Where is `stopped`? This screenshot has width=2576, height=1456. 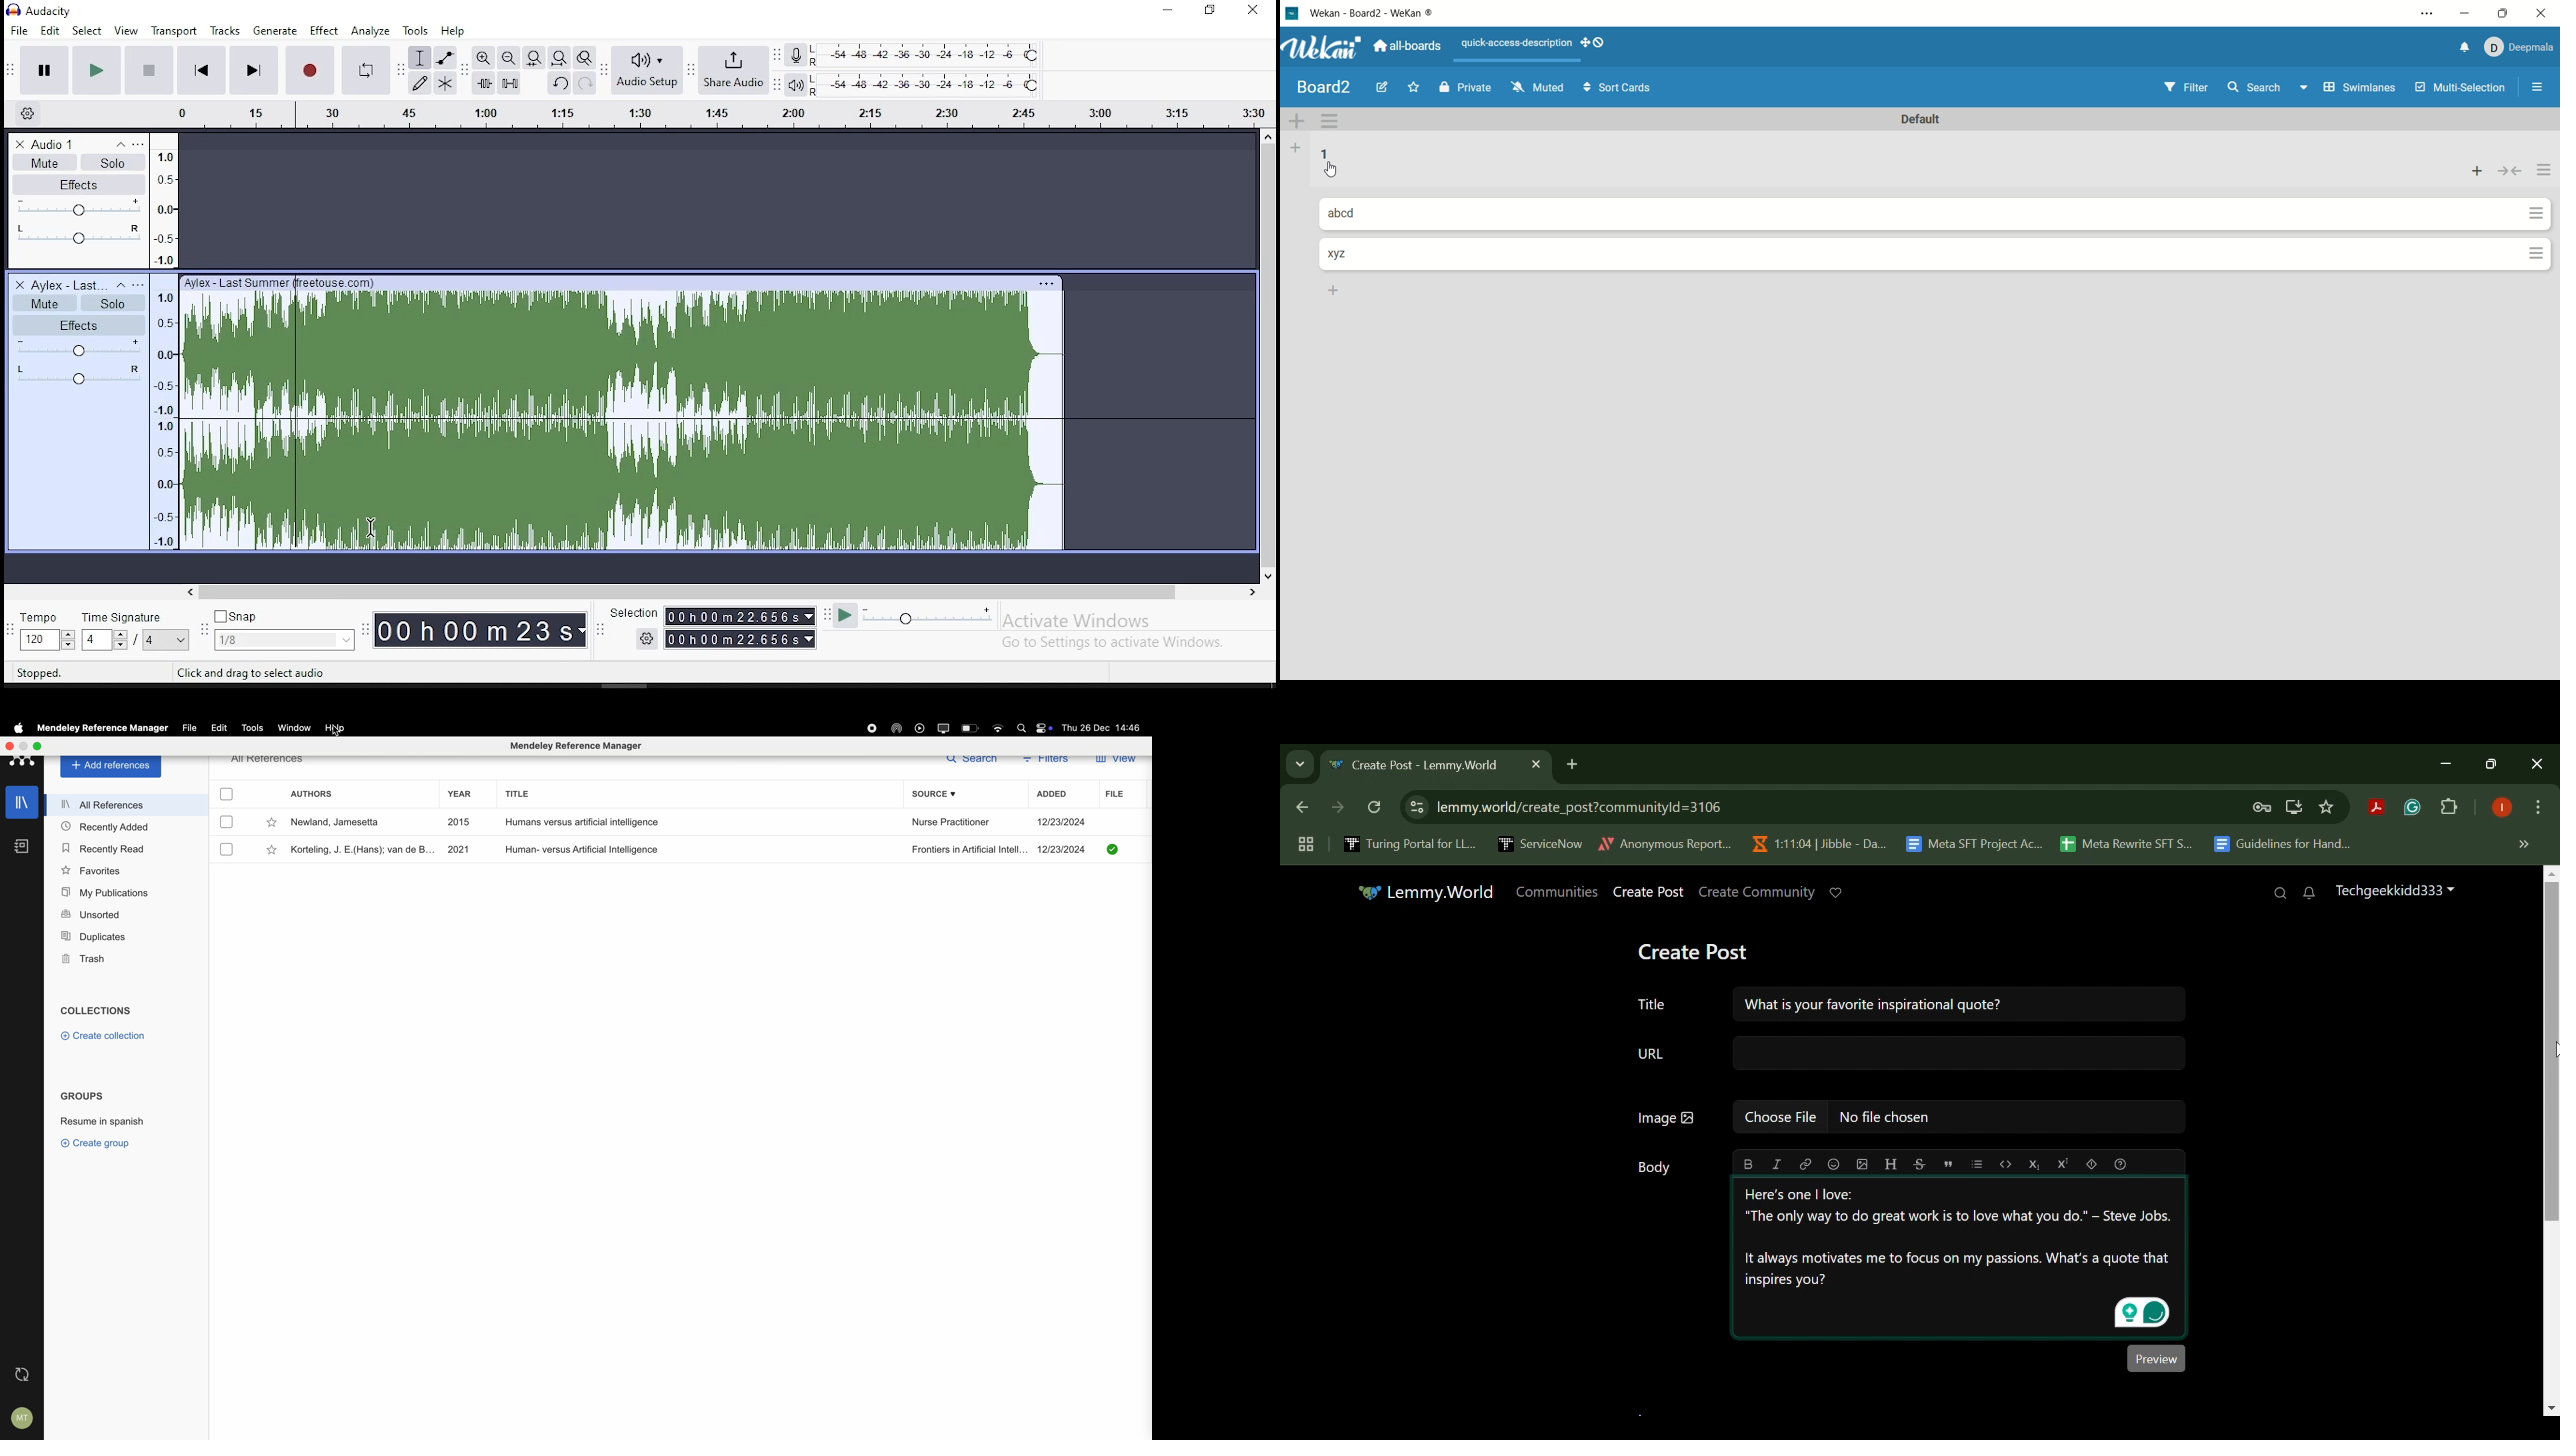
stopped is located at coordinates (41, 674).